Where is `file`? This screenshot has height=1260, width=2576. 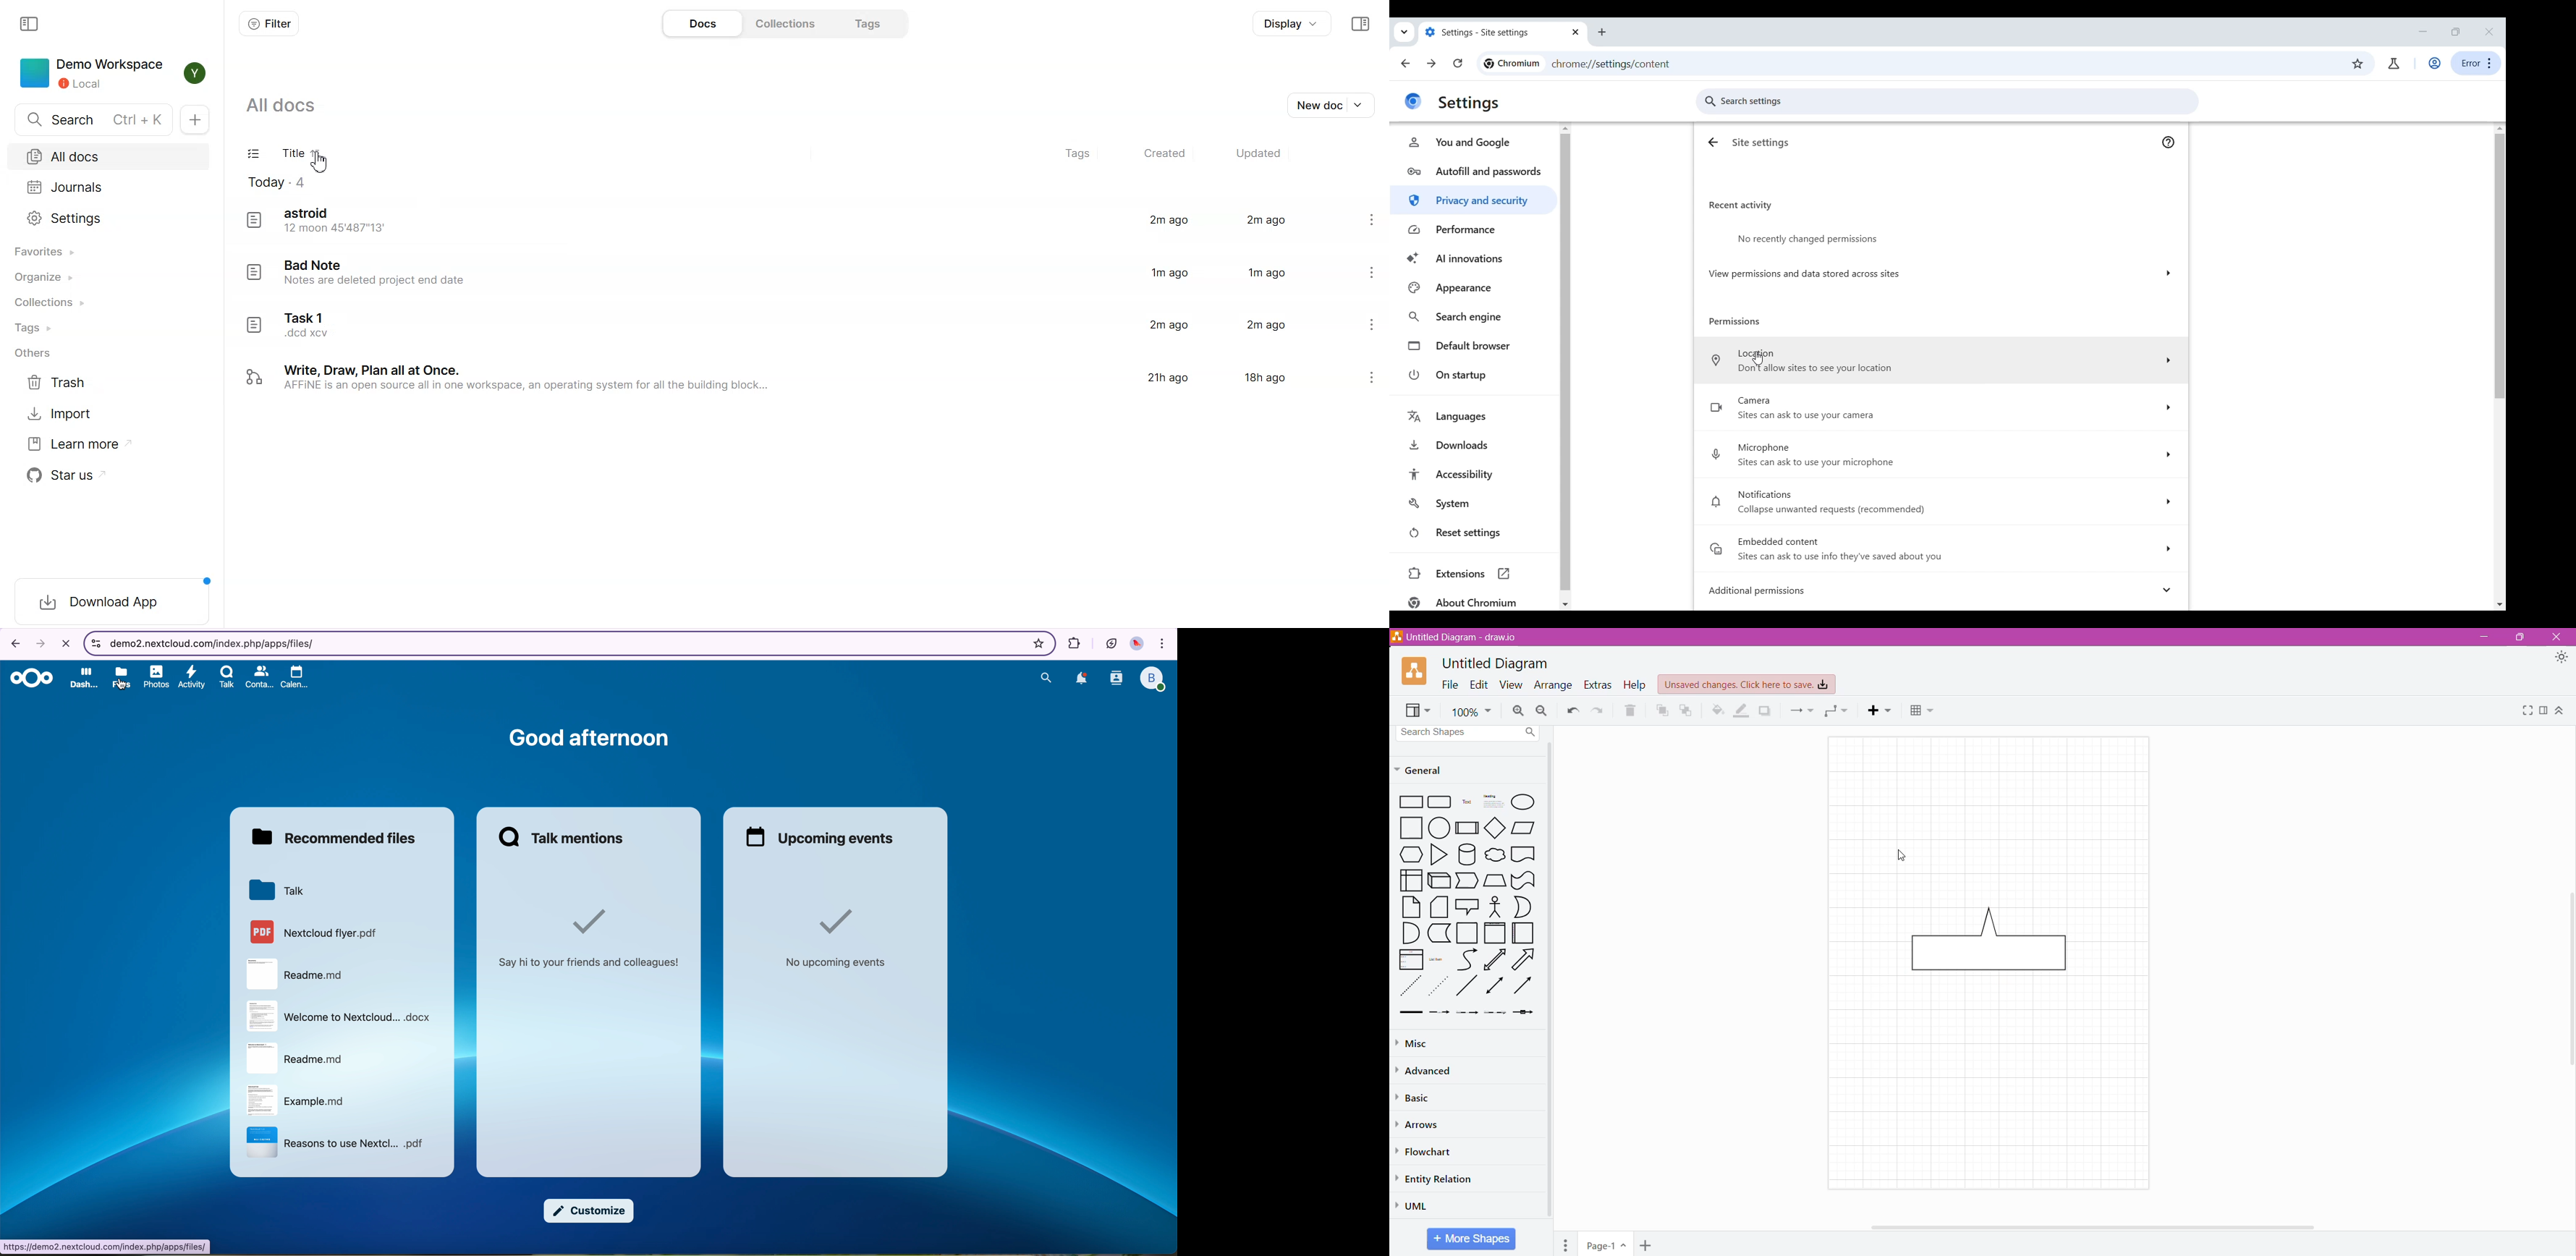 file is located at coordinates (294, 974).